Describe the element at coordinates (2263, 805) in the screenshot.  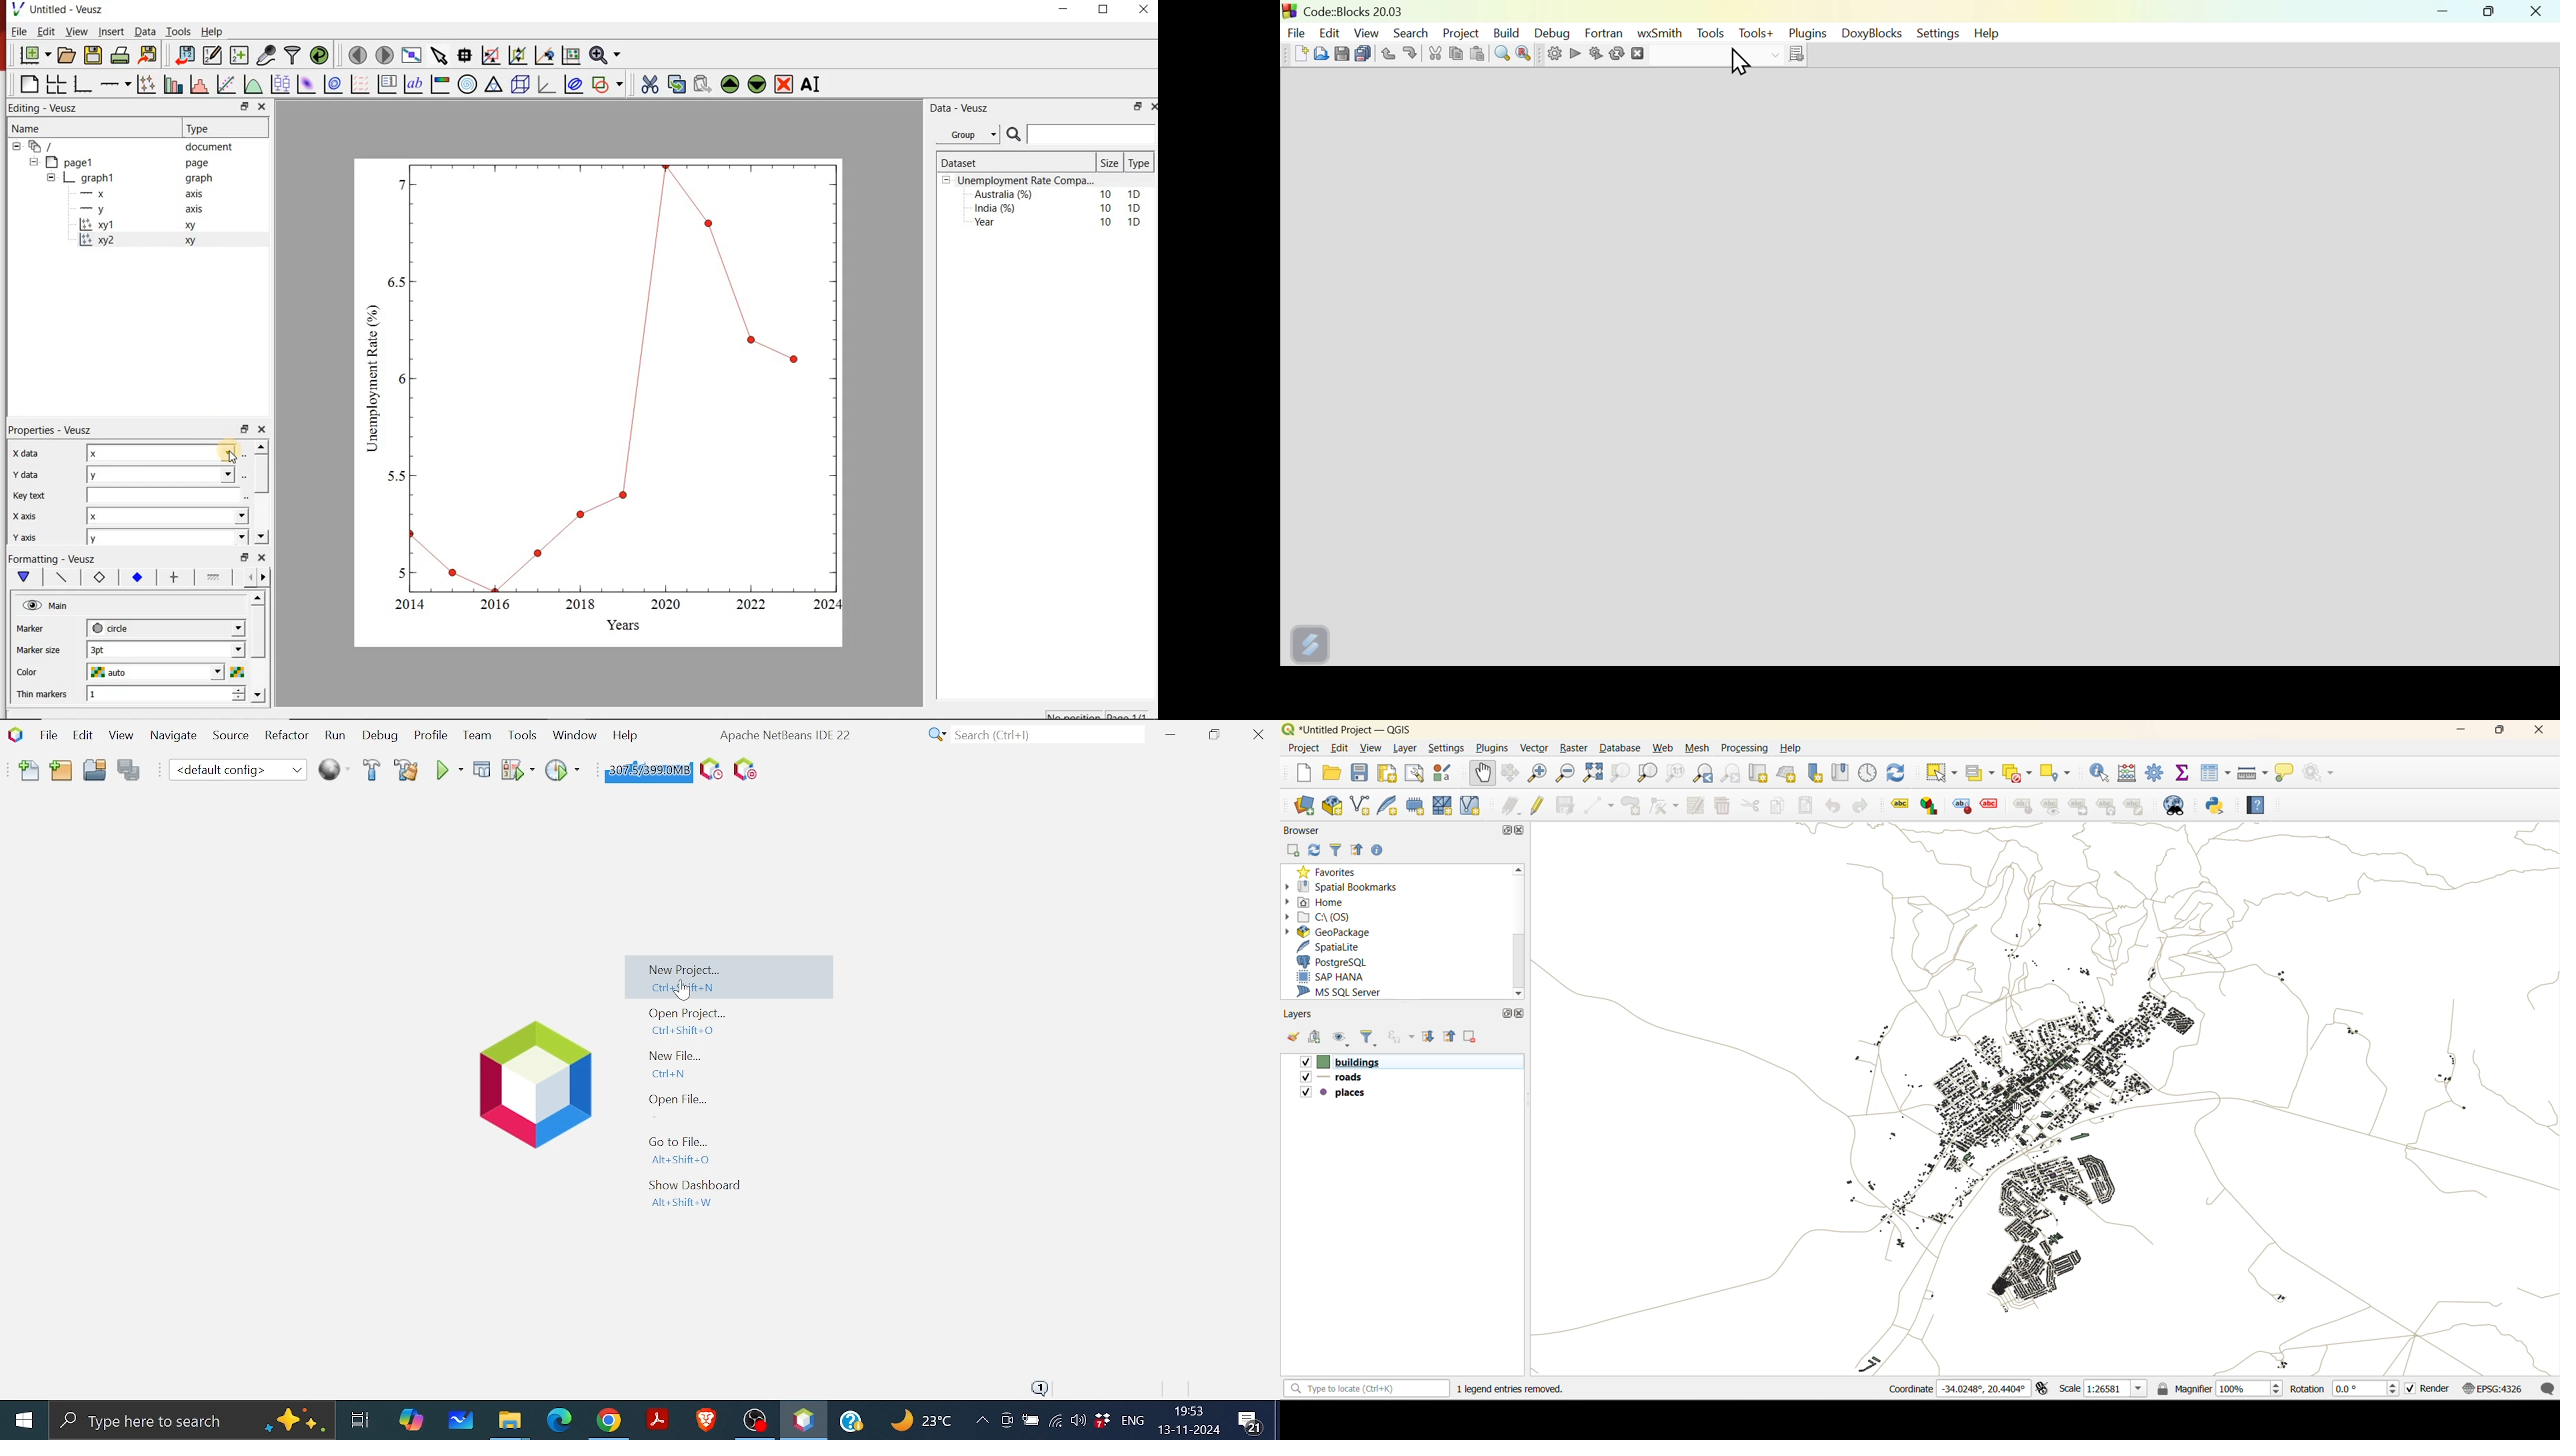
I see `help` at that location.